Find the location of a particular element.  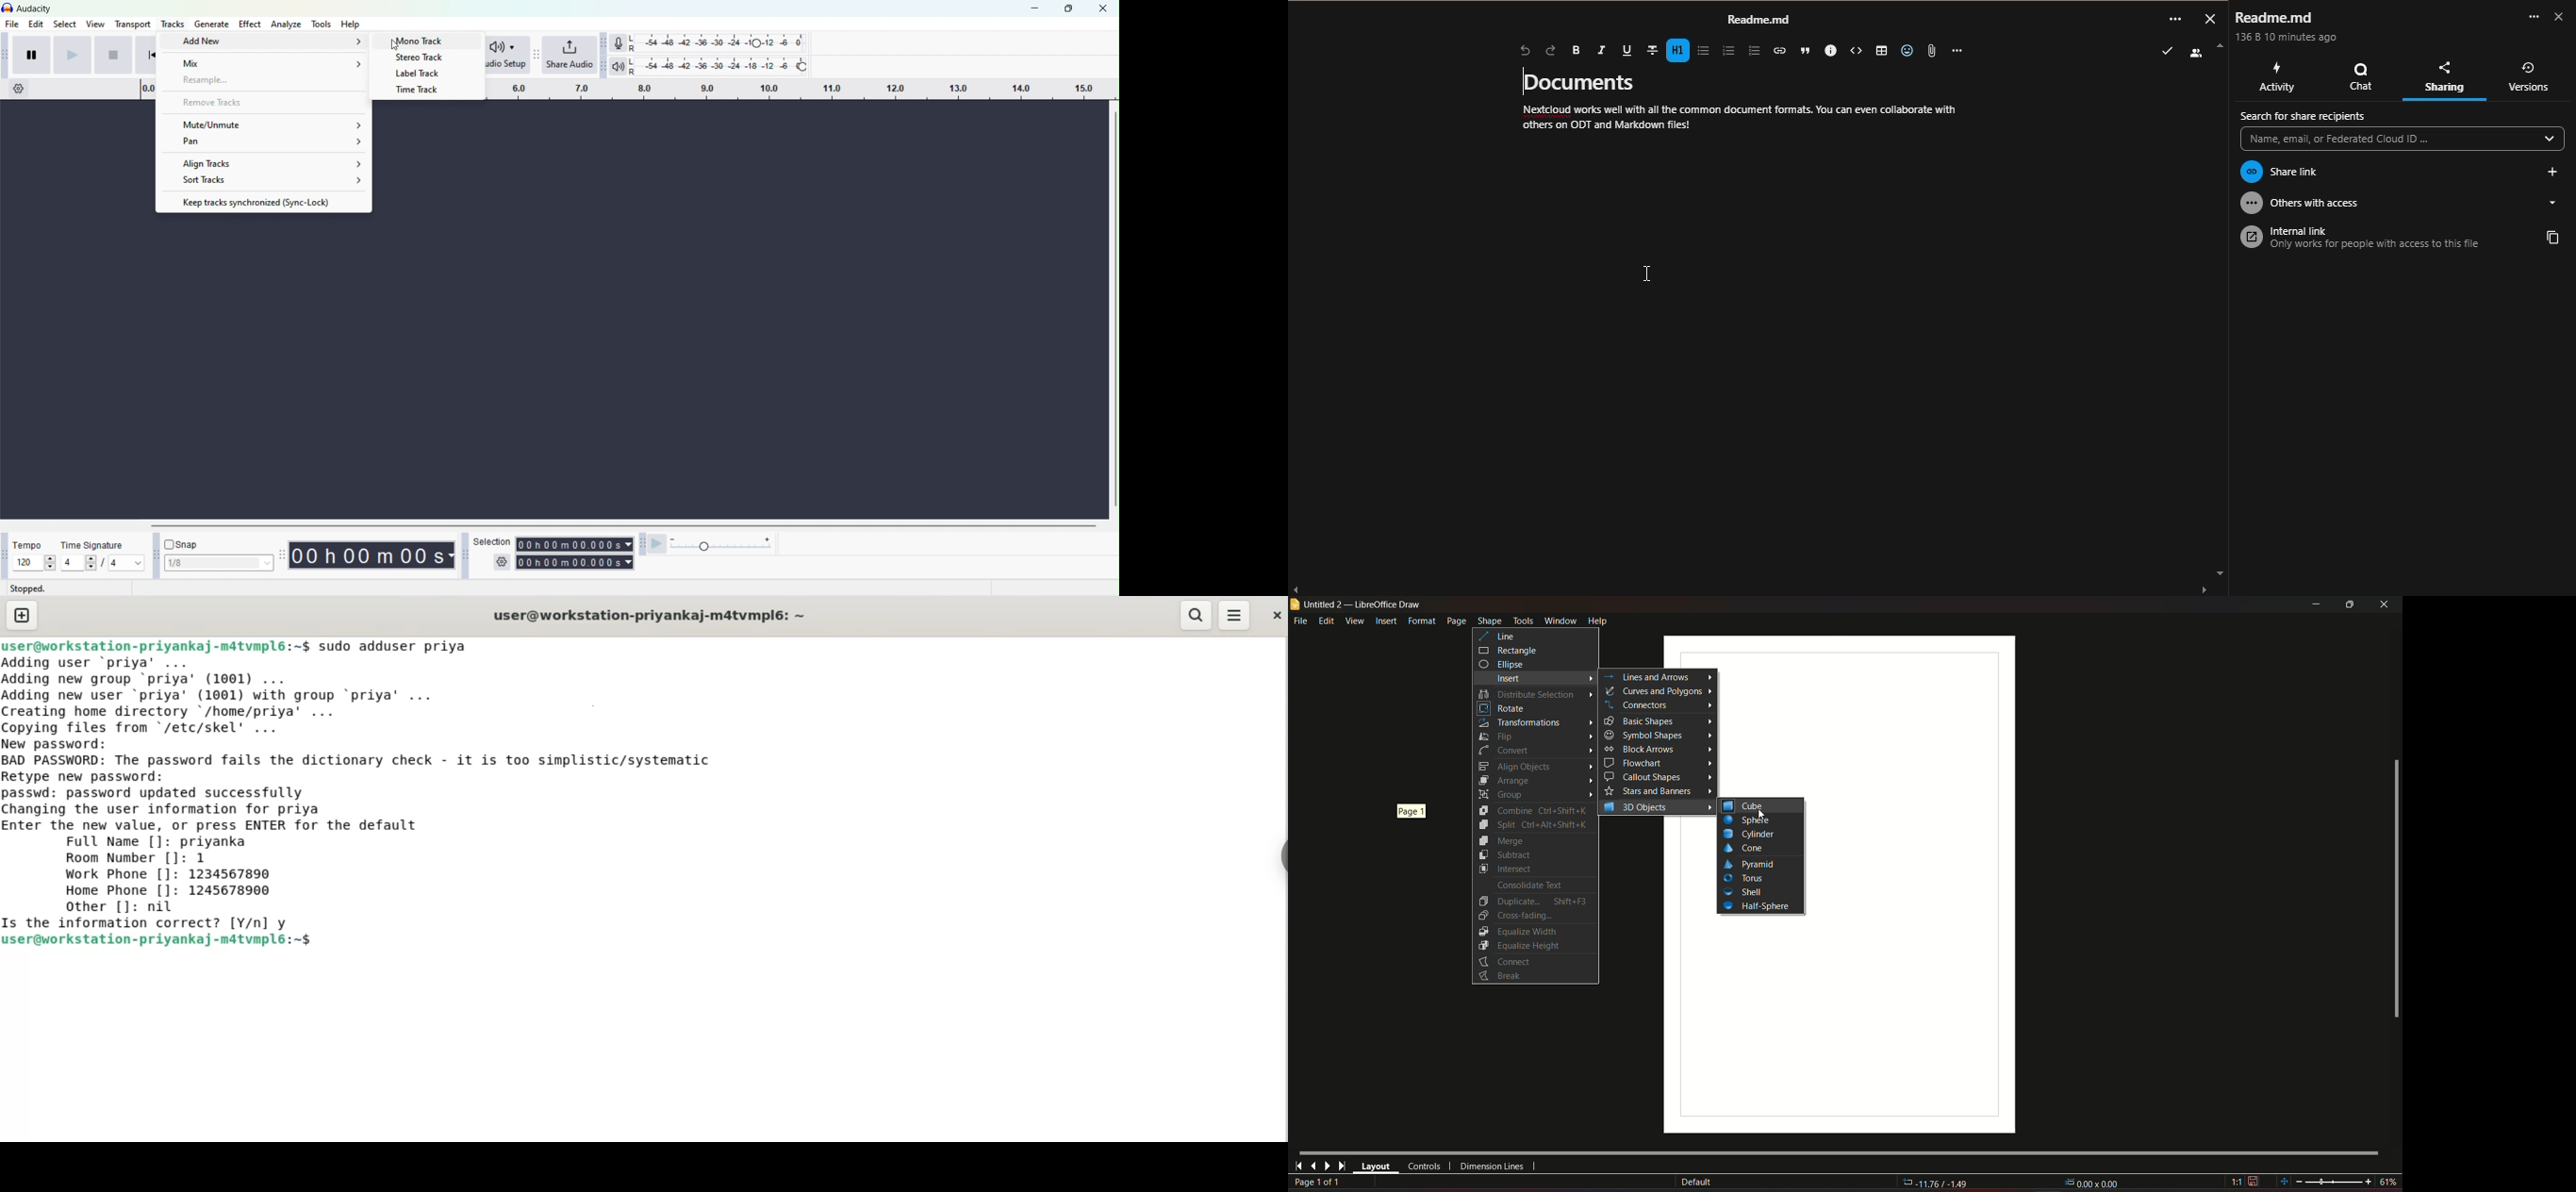

page is located at coordinates (1455, 621).